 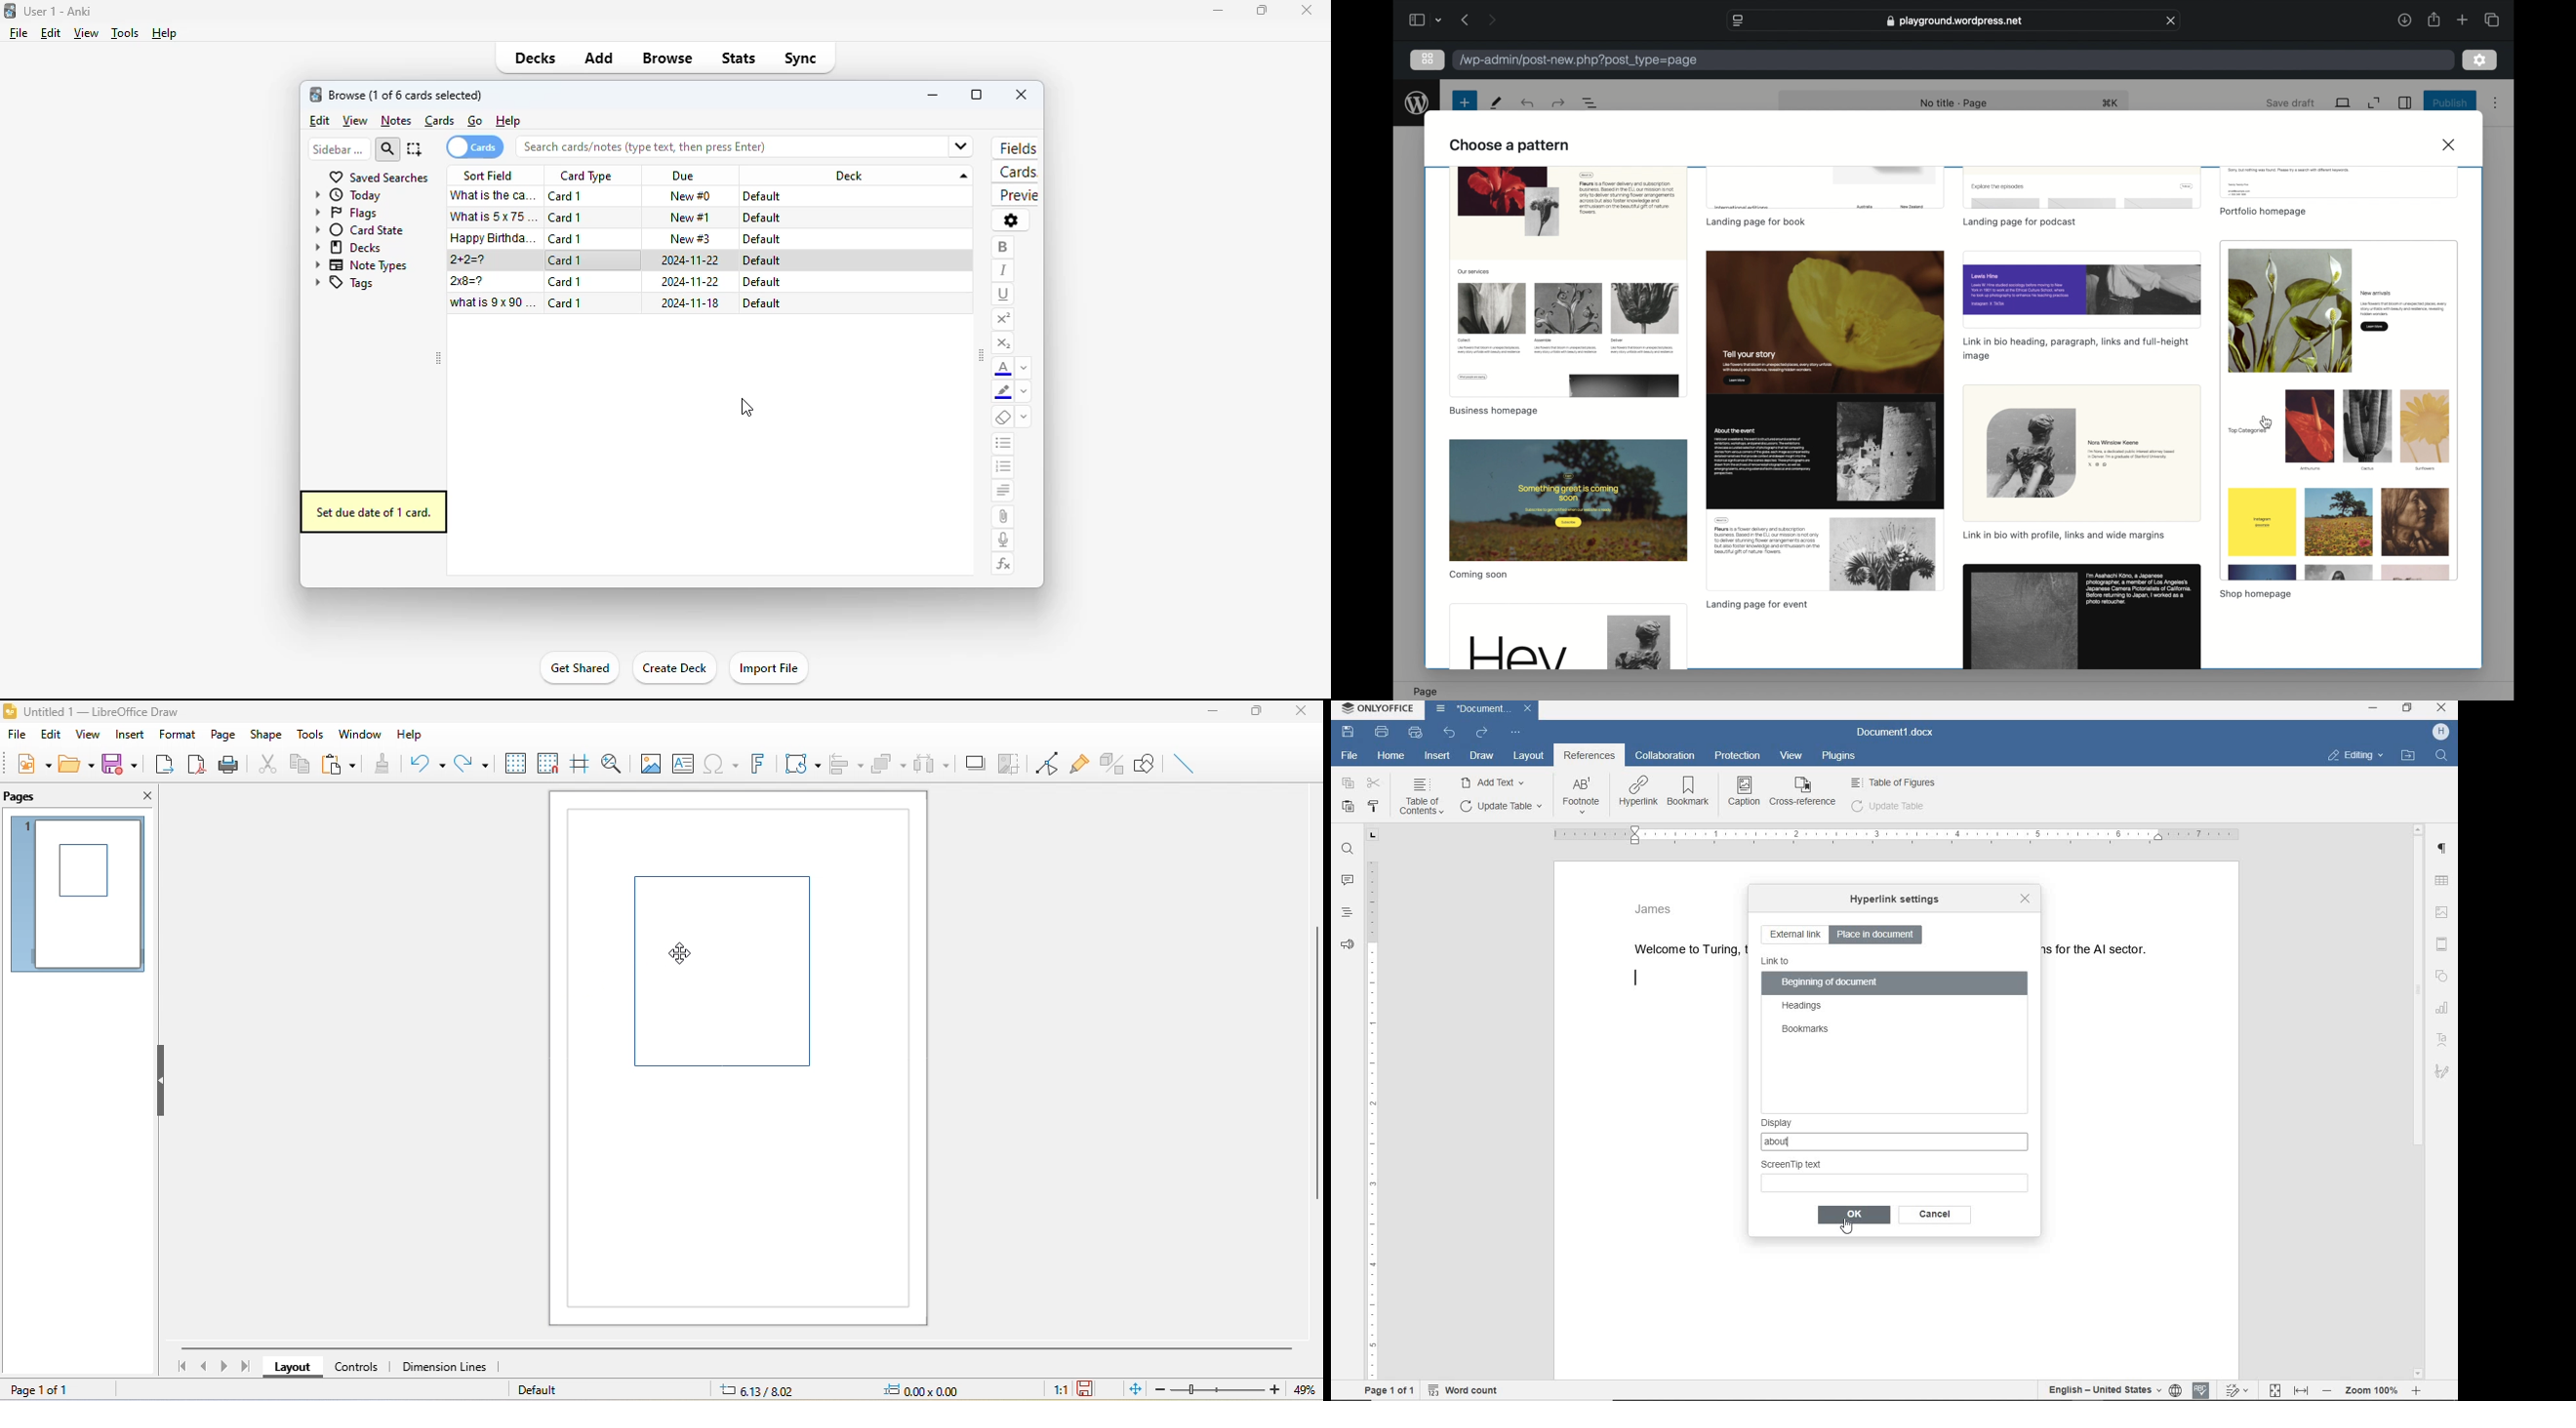 What do you see at coordinates (1385, 1392) in the screenshot?
I see `Page 1 of 1` at bounding box center [1385, 1392].